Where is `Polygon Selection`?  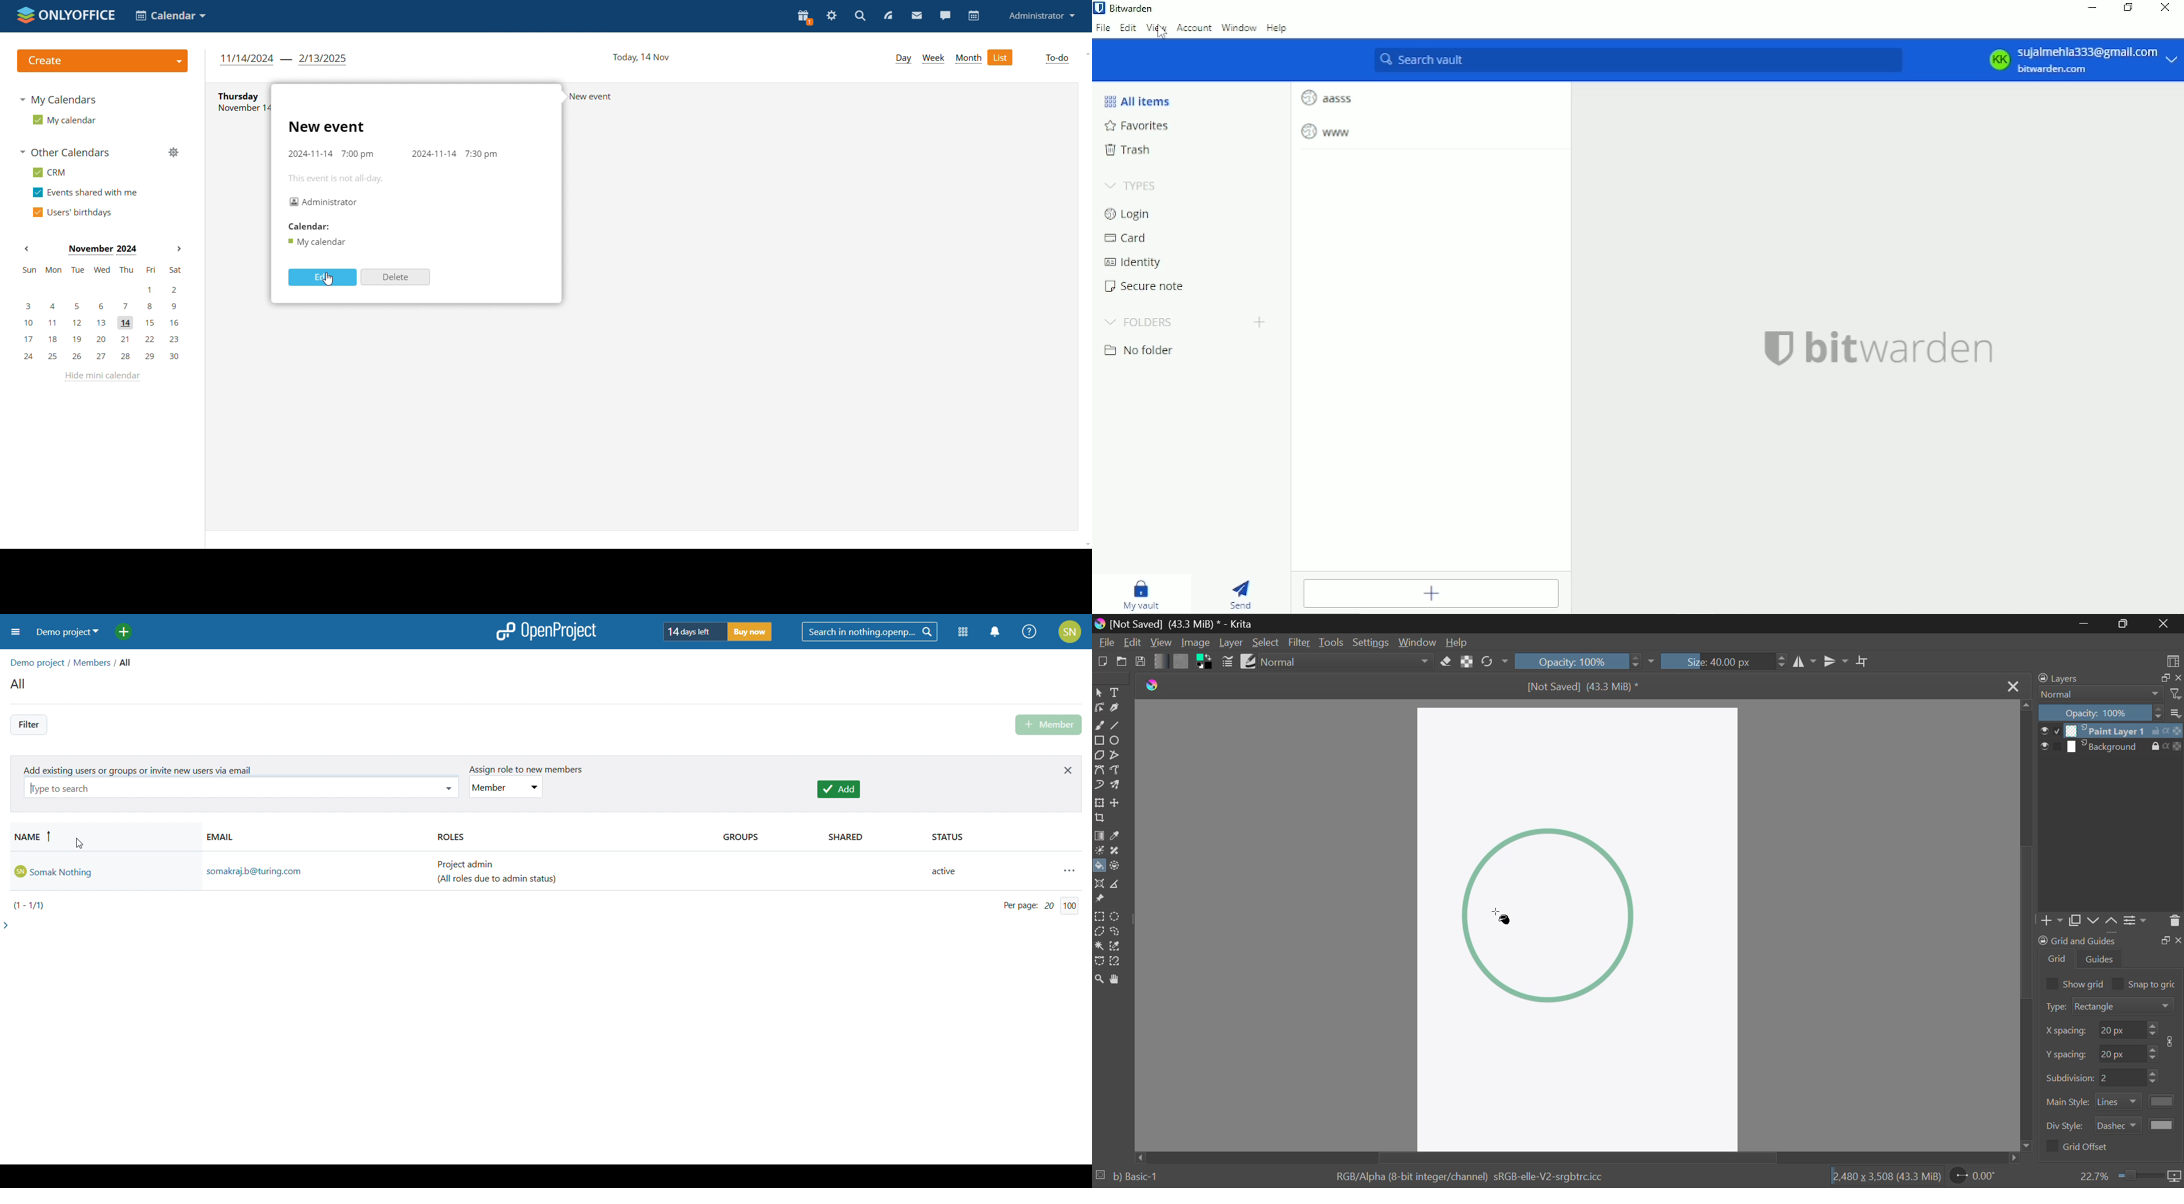
Polygon Selection is located at coordinates (1099, 932).